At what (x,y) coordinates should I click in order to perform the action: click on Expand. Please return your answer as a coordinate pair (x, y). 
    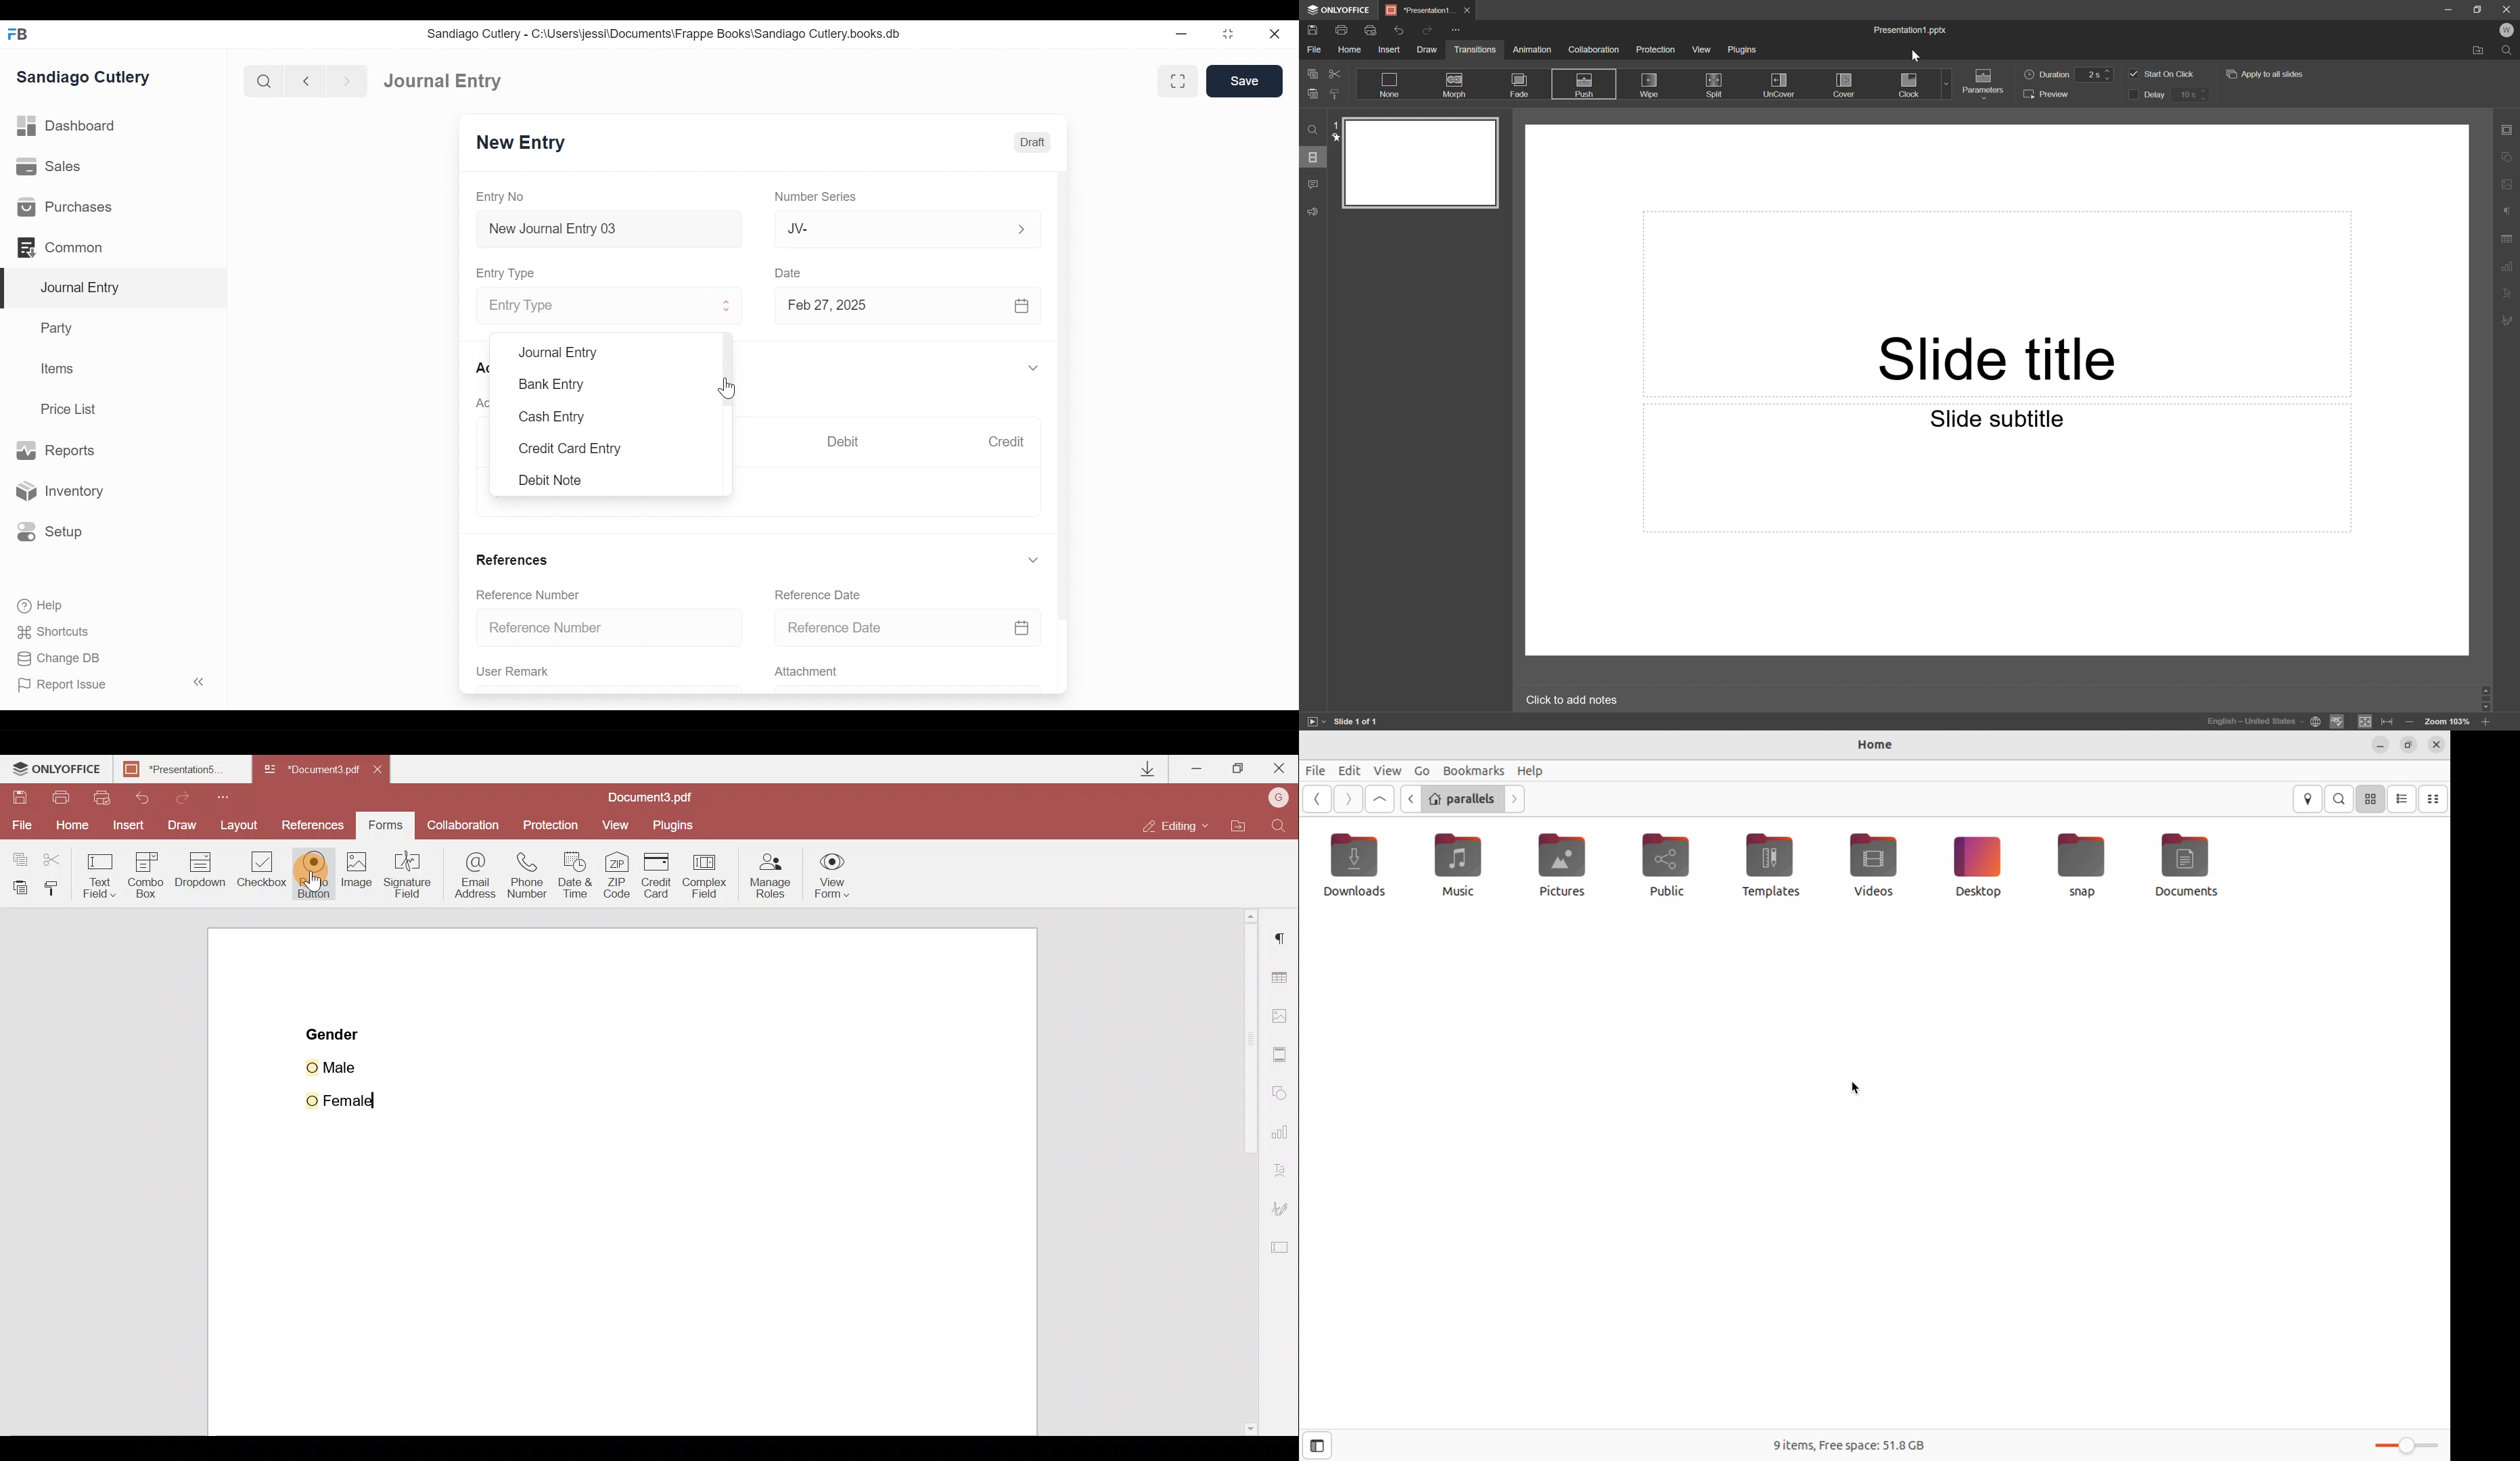
    Looking at the image, I should click on (728, 306).